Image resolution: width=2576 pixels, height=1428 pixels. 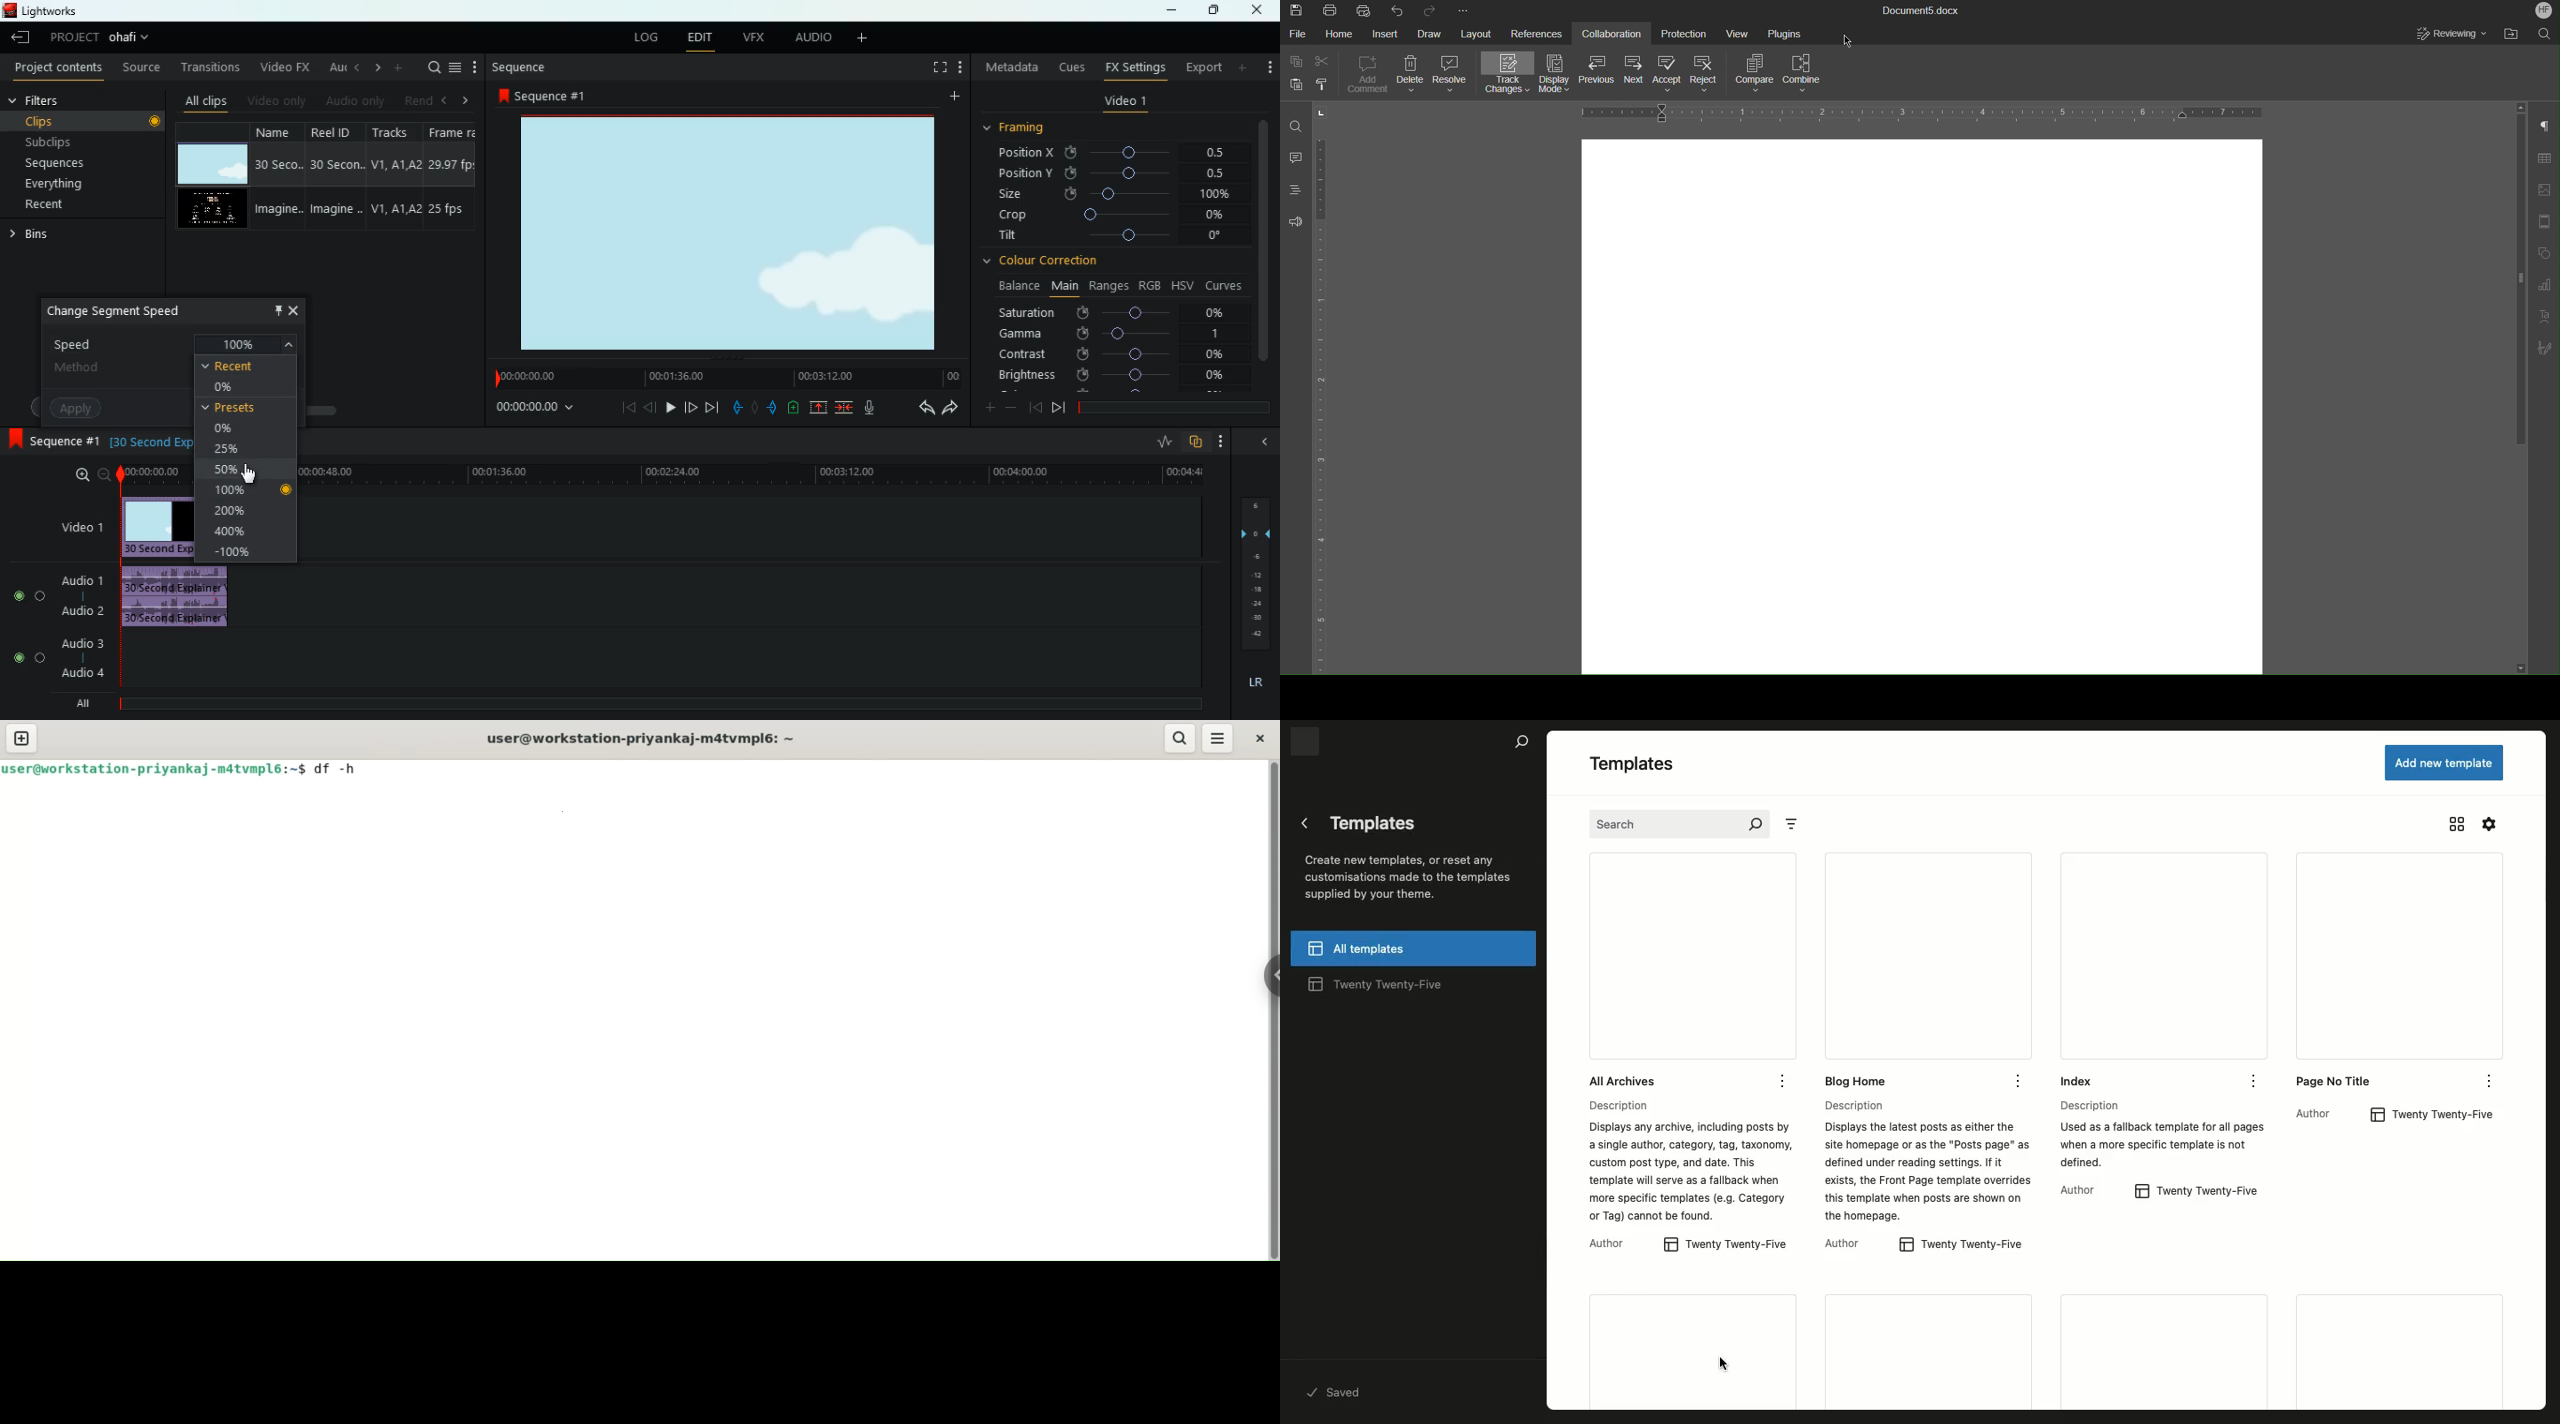 What do you see at coordinates (1264, 440) in the screenshot?
I see `minimize` at bounding box center [1264, 440].